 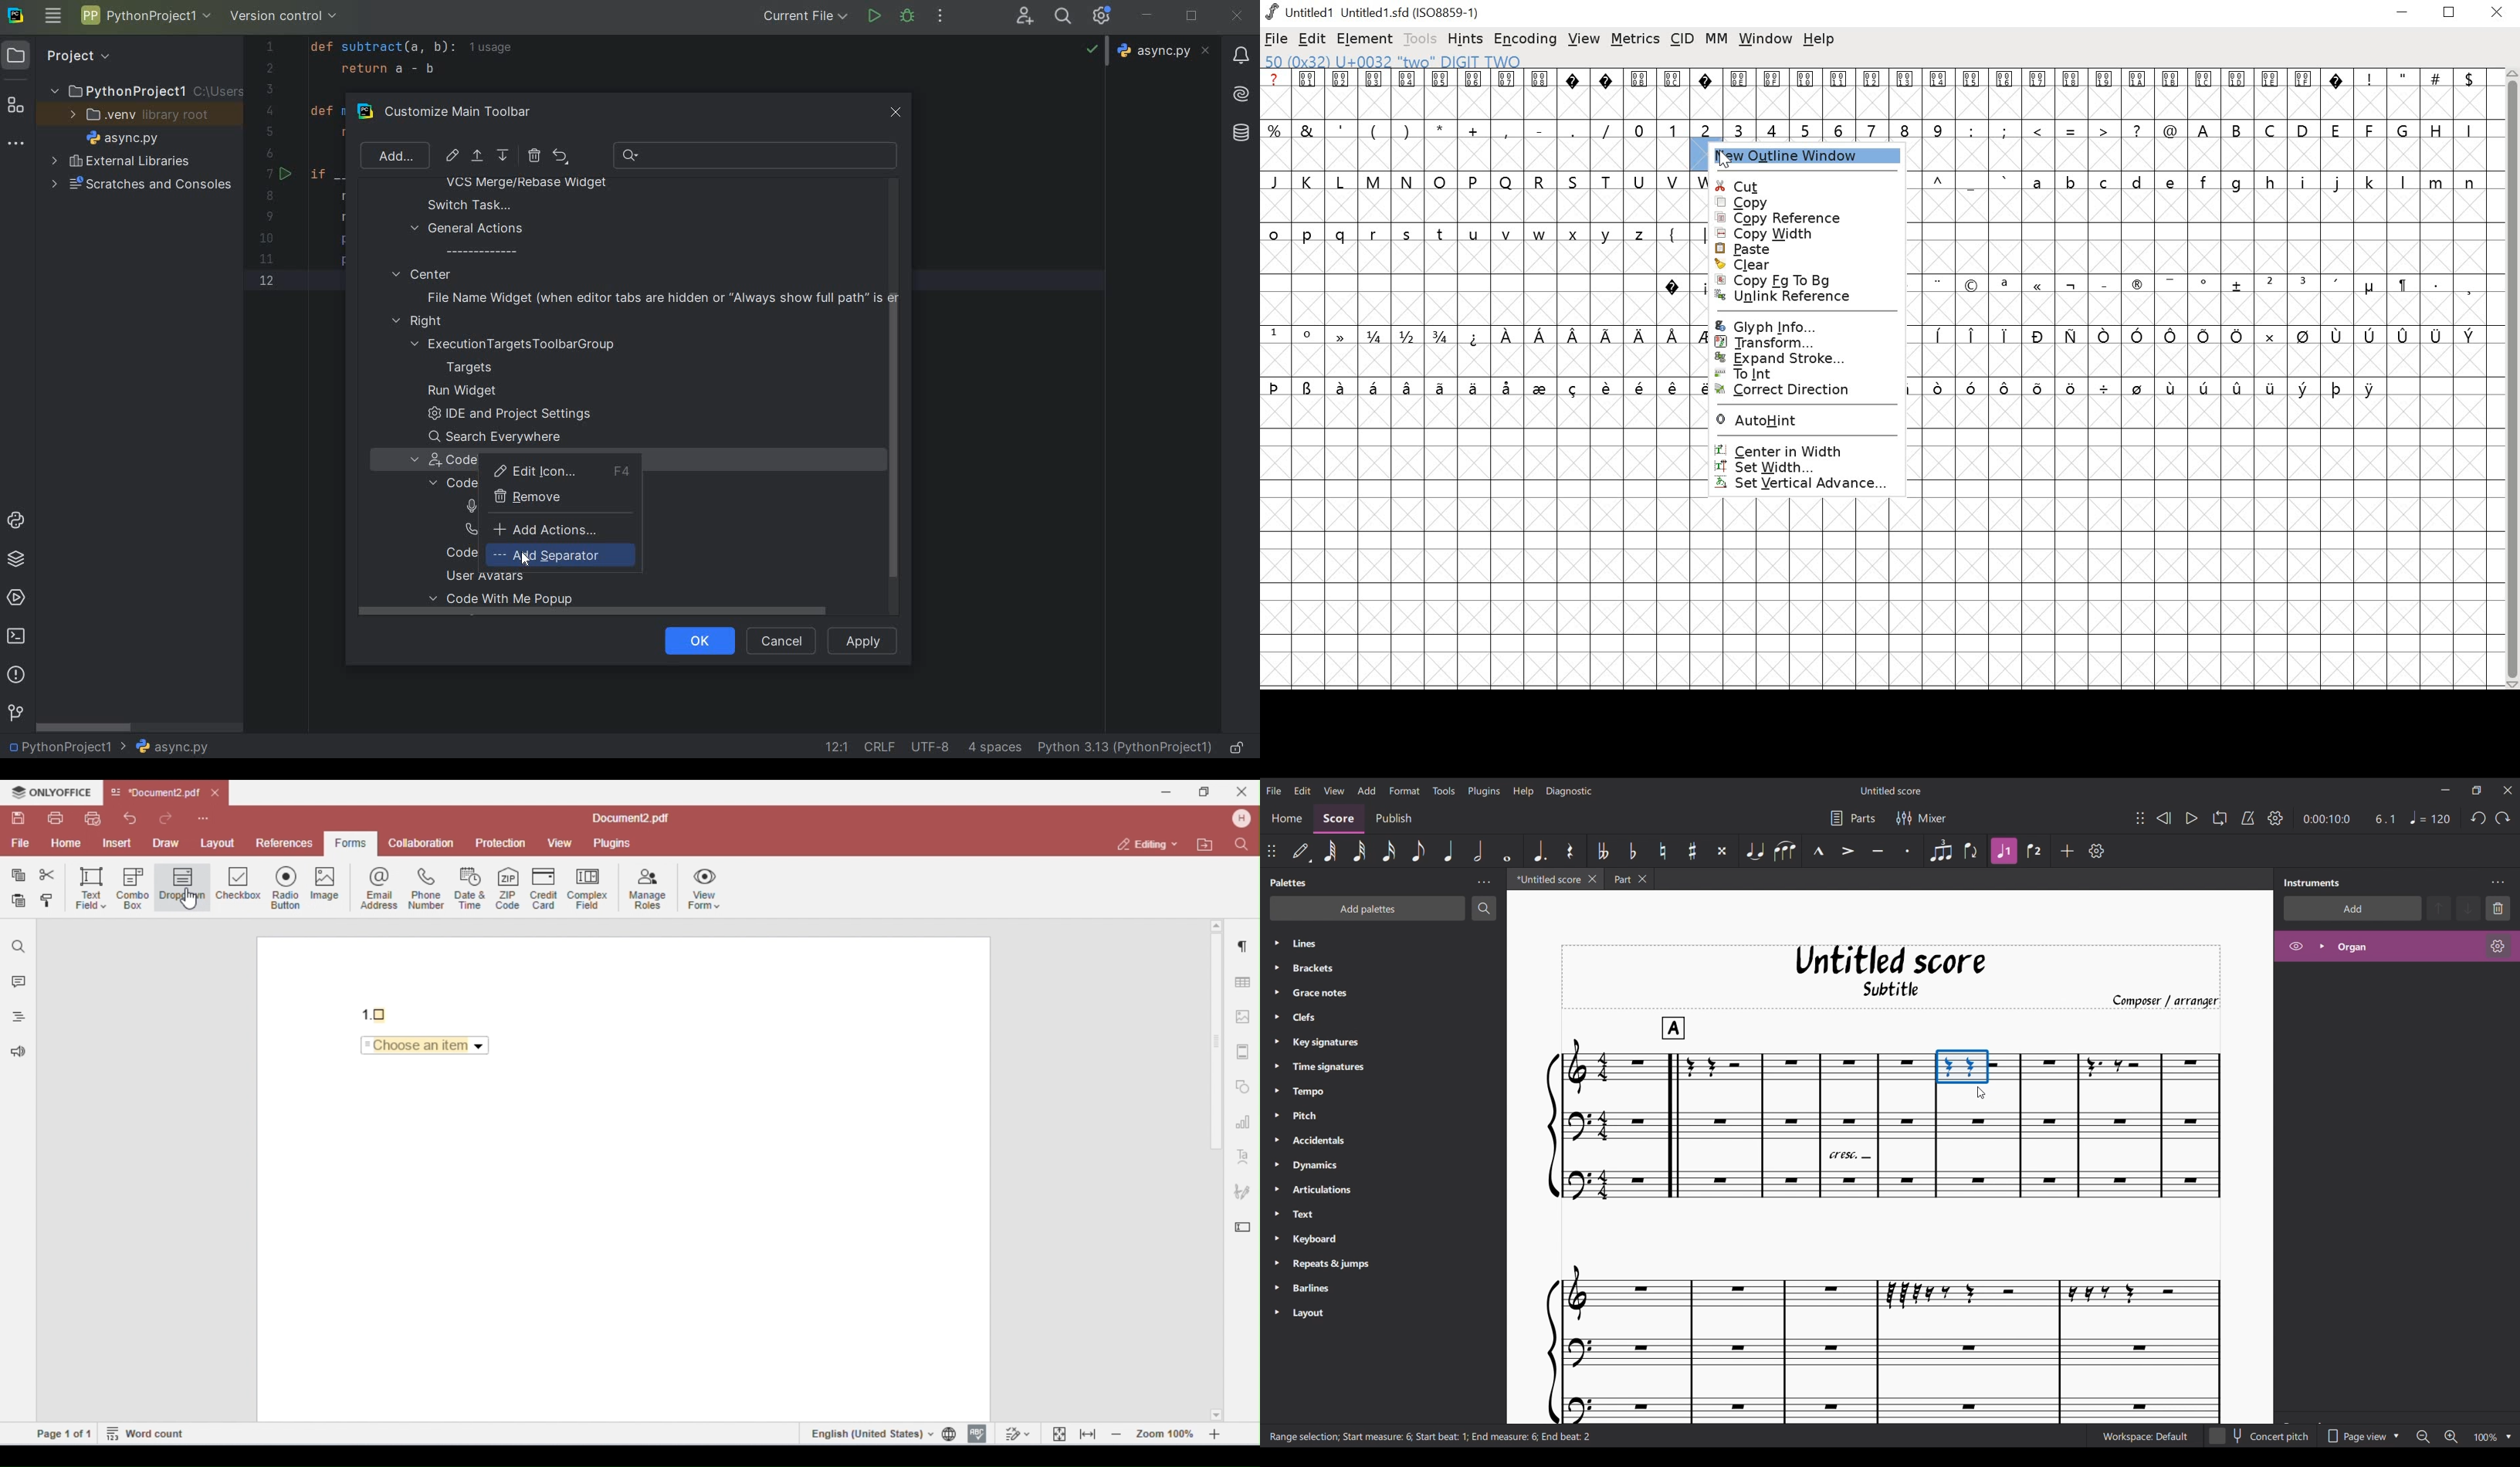 What do you see at coordinates (1290, 882) in the screenshot?
I see `Panel title` at bounding box center [1290, 882].